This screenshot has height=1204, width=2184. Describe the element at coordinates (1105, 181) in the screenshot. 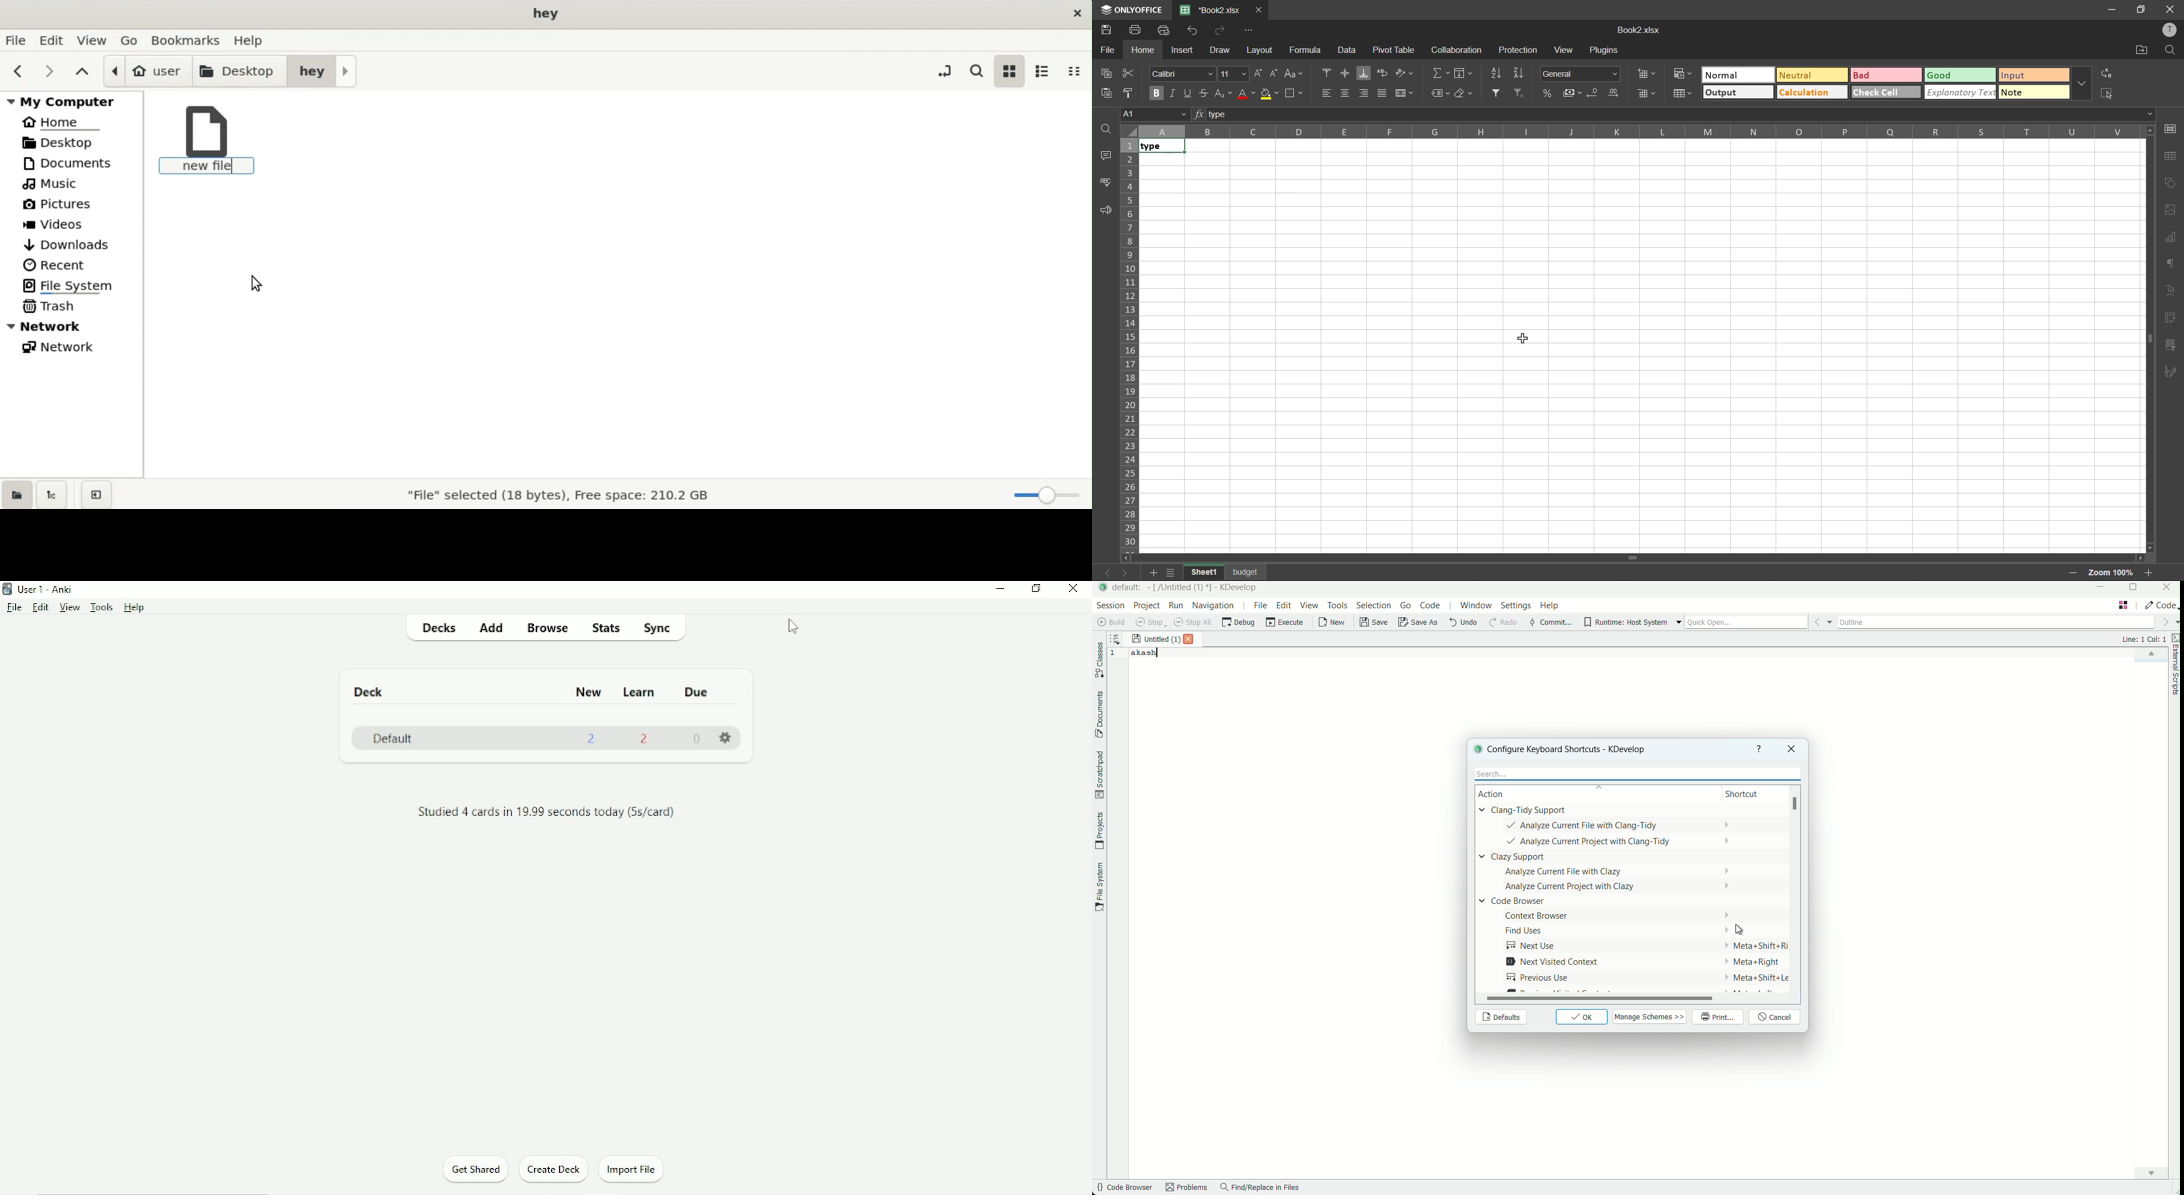

I see `spellcheck` at that location.